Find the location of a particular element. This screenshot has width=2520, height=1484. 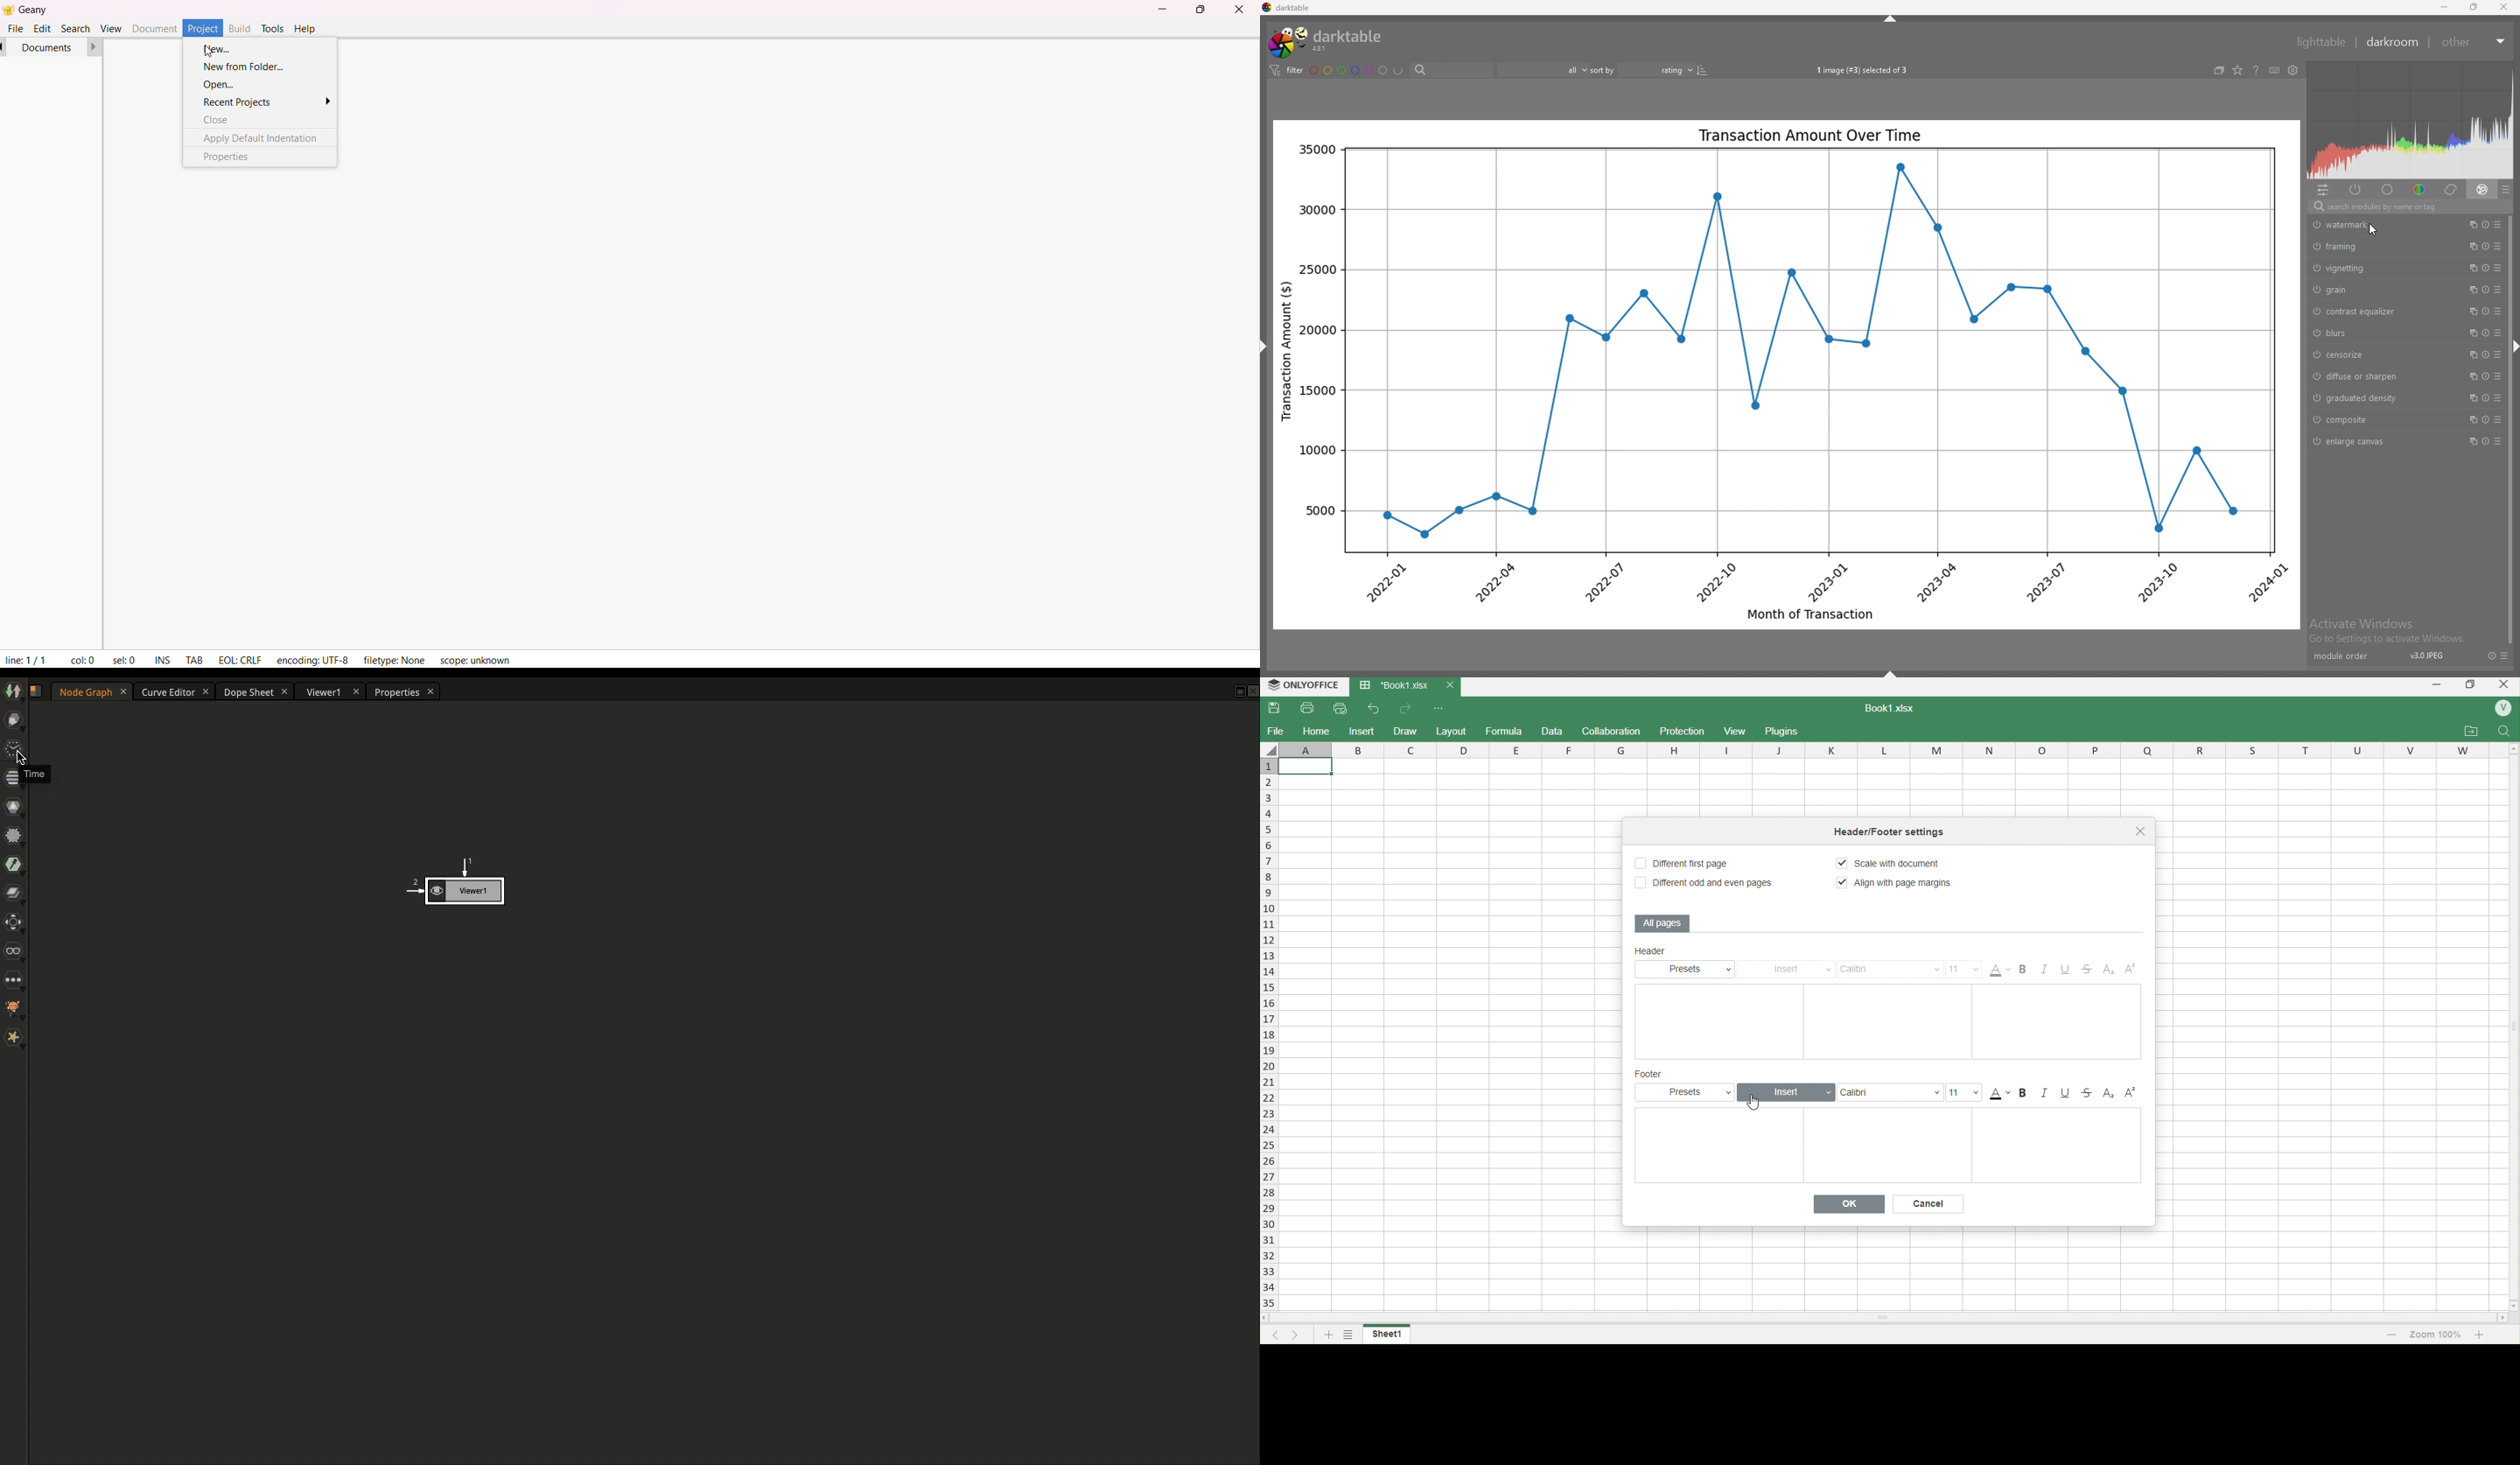

Superscript is located at coordinates (2131, 971).